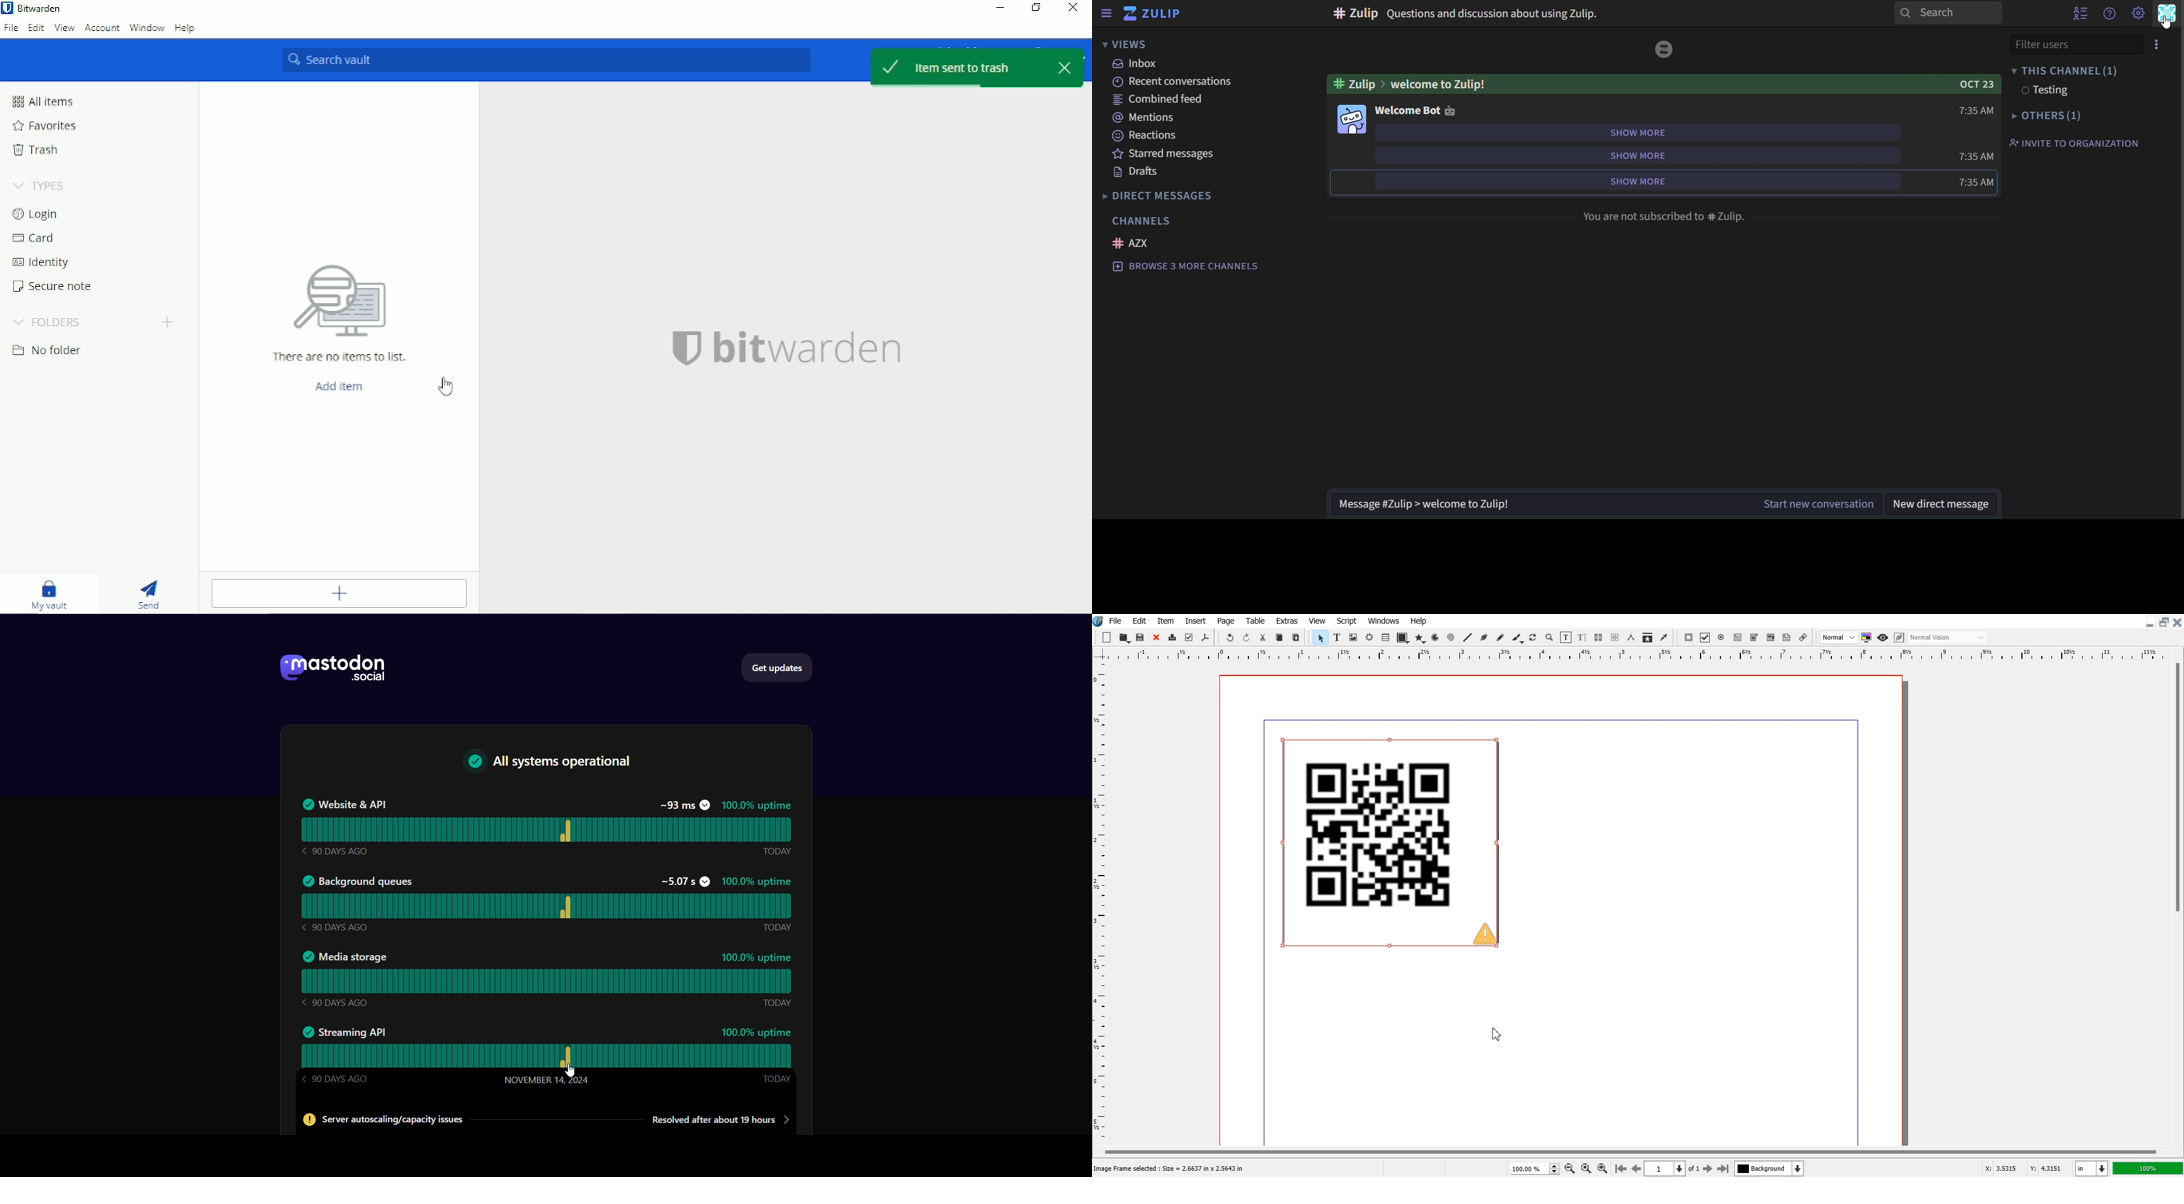  Describe the element at coordinates (1968, 85) in the screenshot. I see `Oct23` at that location.